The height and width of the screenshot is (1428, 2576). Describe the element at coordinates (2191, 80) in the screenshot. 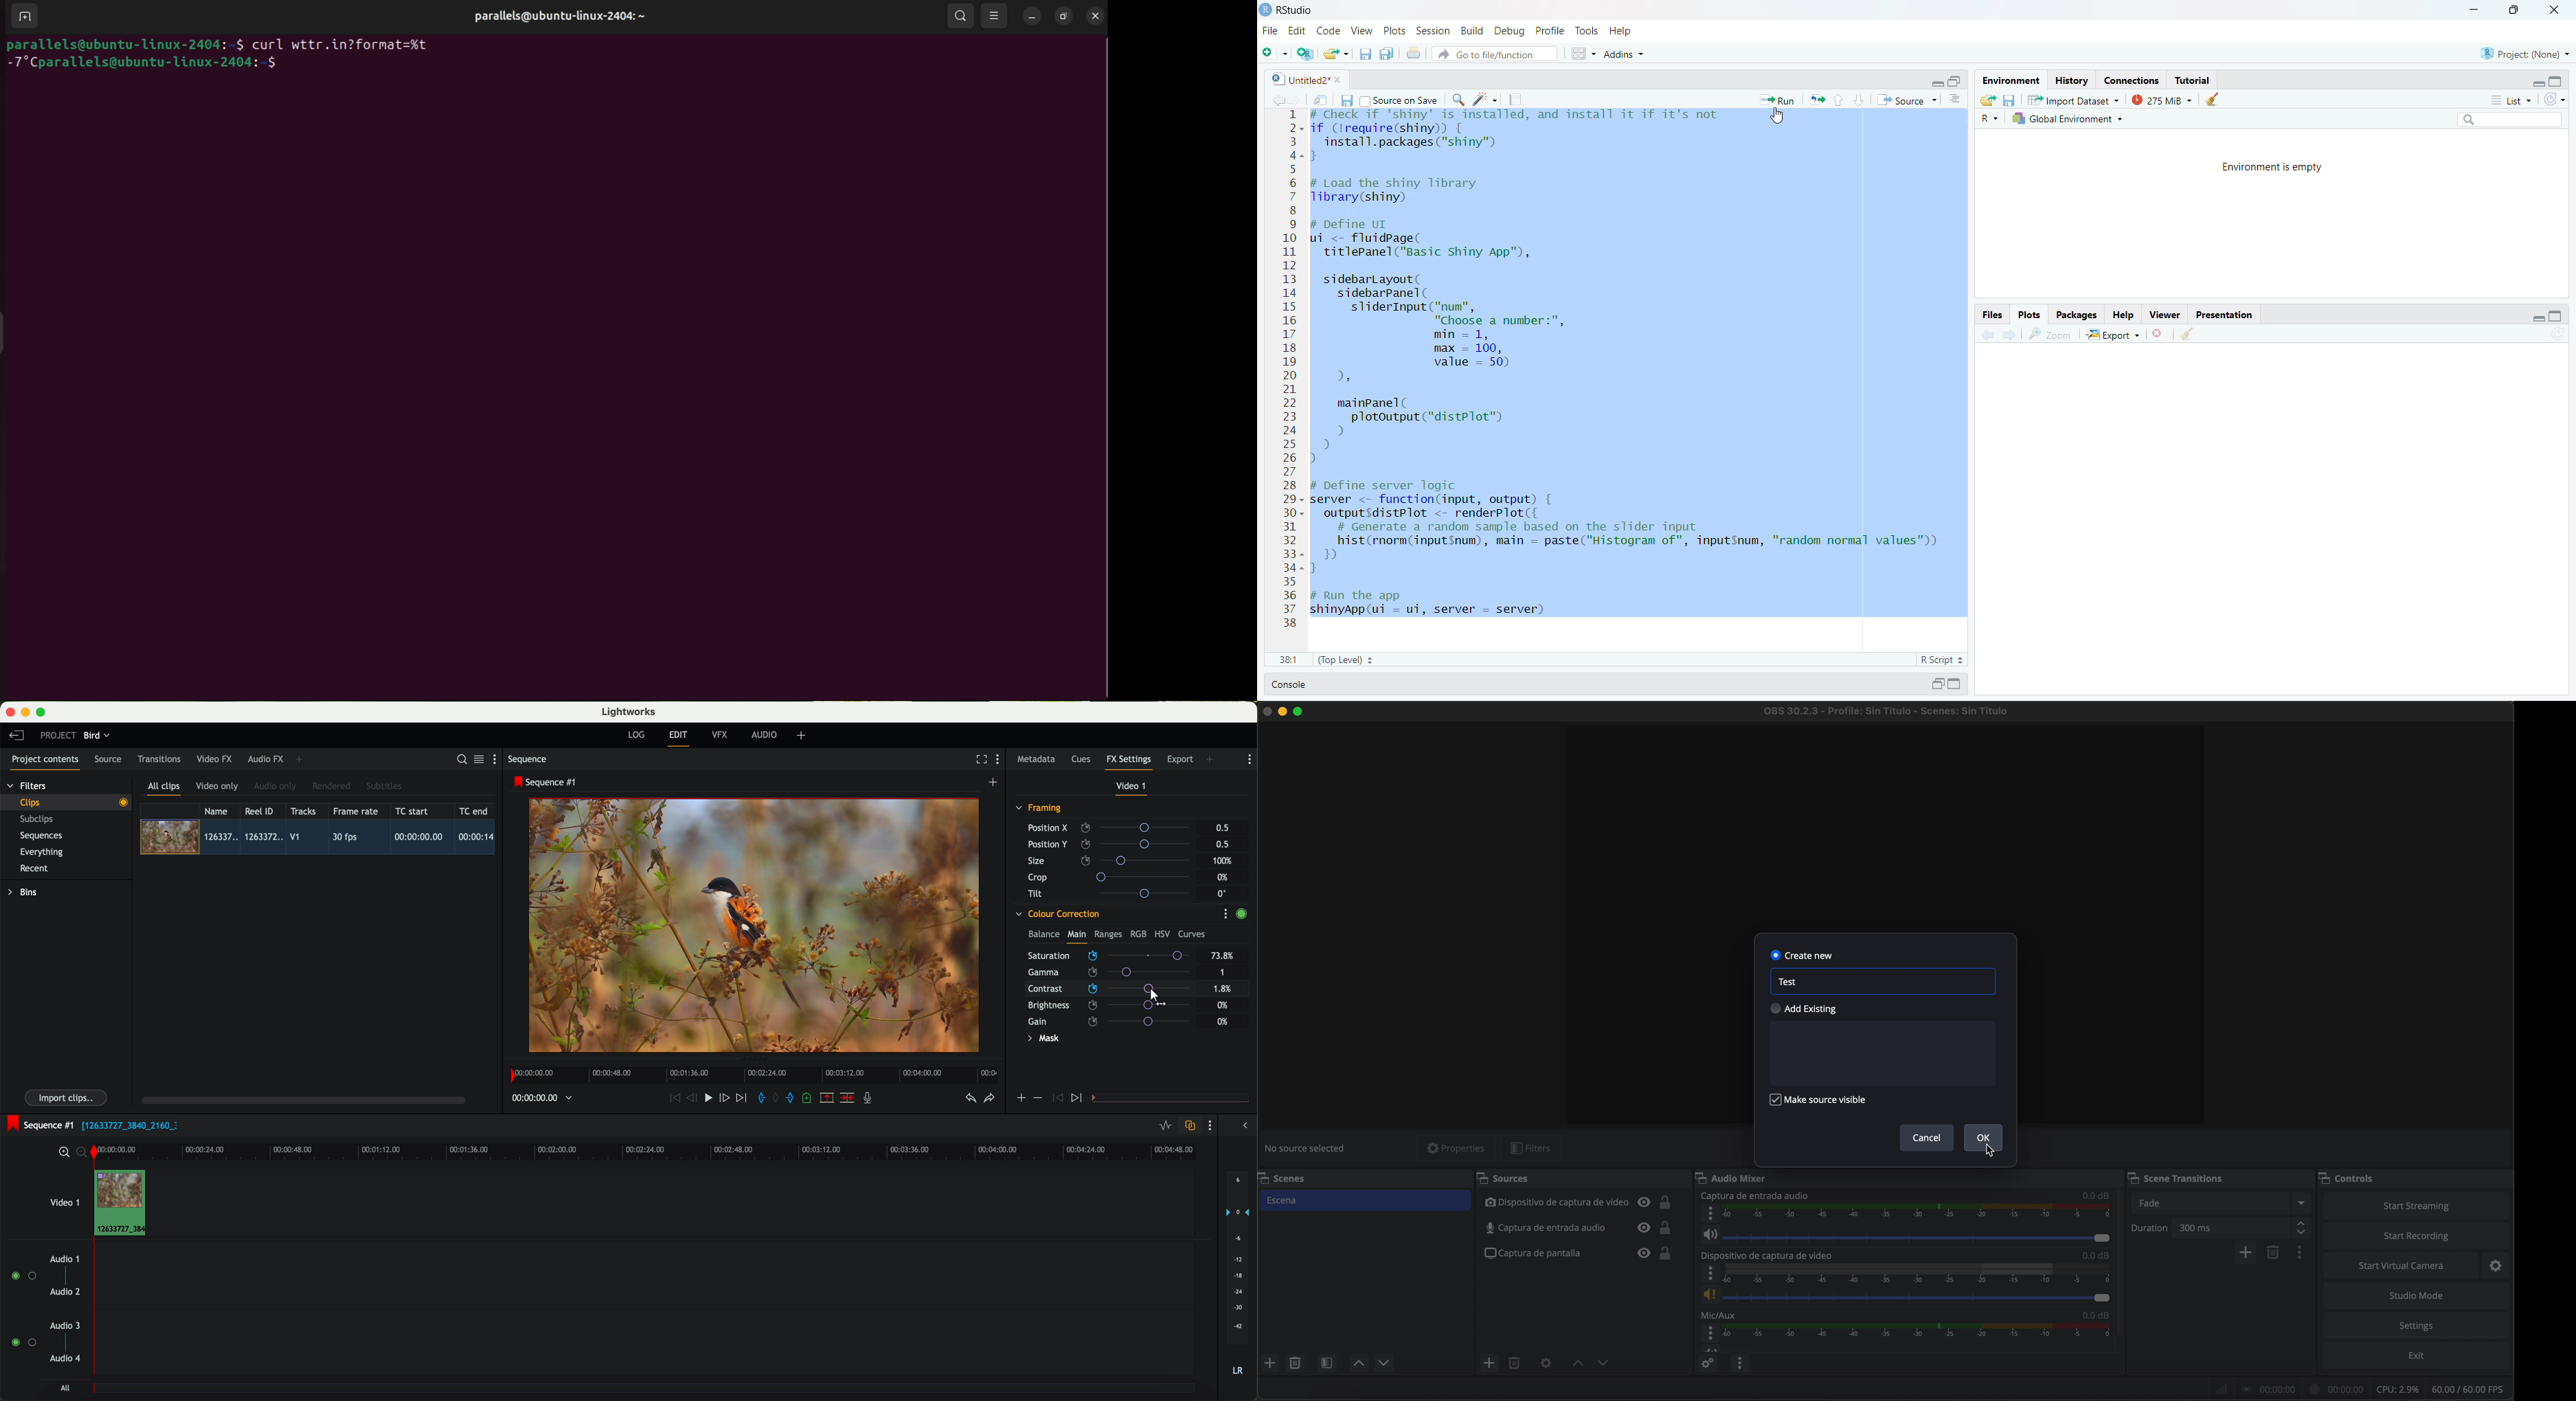

I see `Tutorial` at that location.